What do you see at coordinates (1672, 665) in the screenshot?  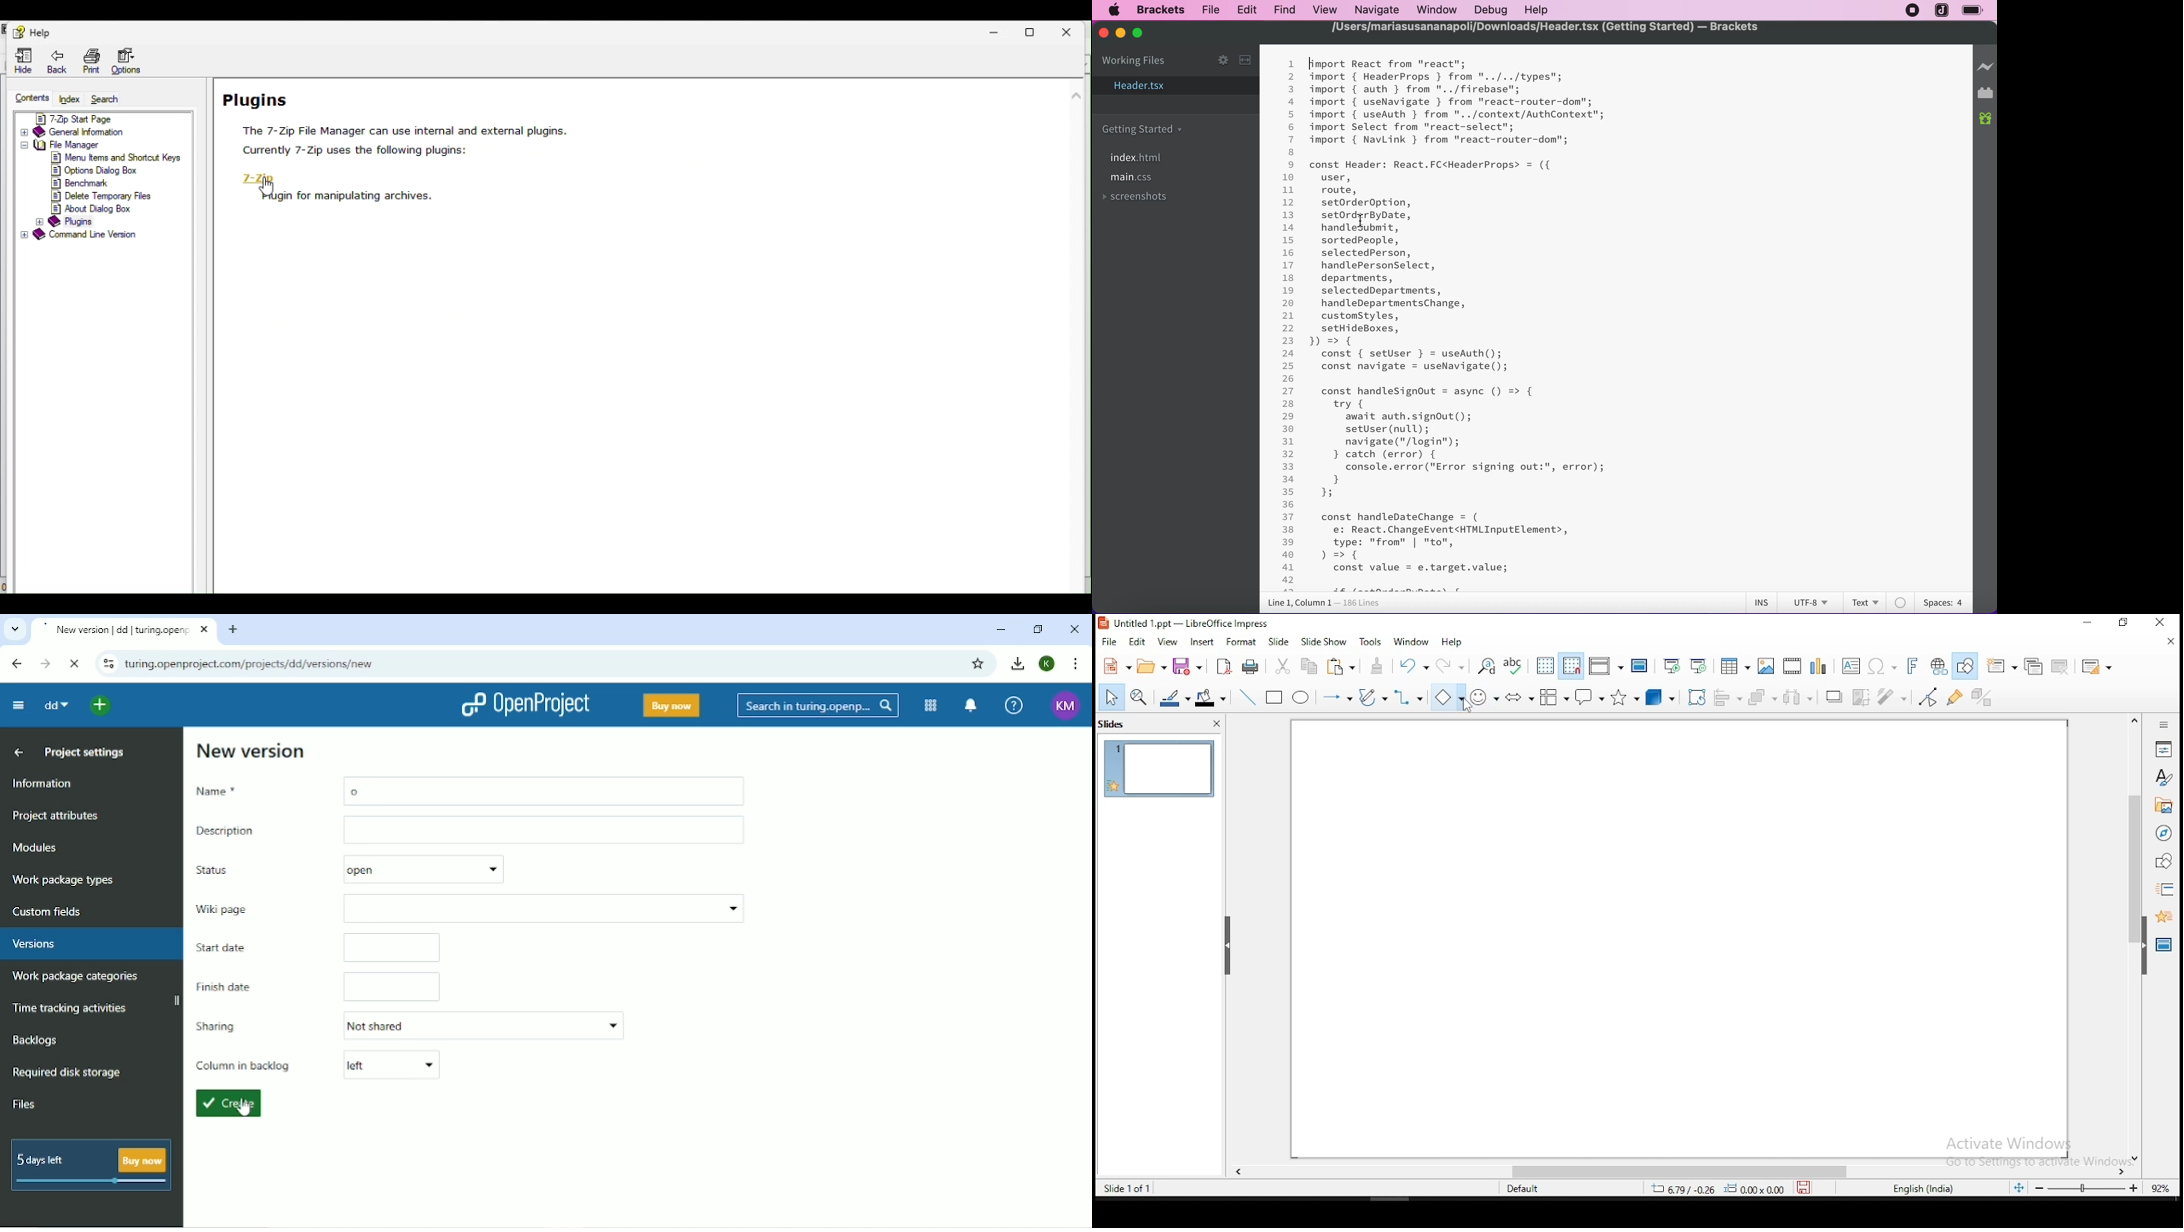 I see `start from first slide` at bounding box center [1672, 665].